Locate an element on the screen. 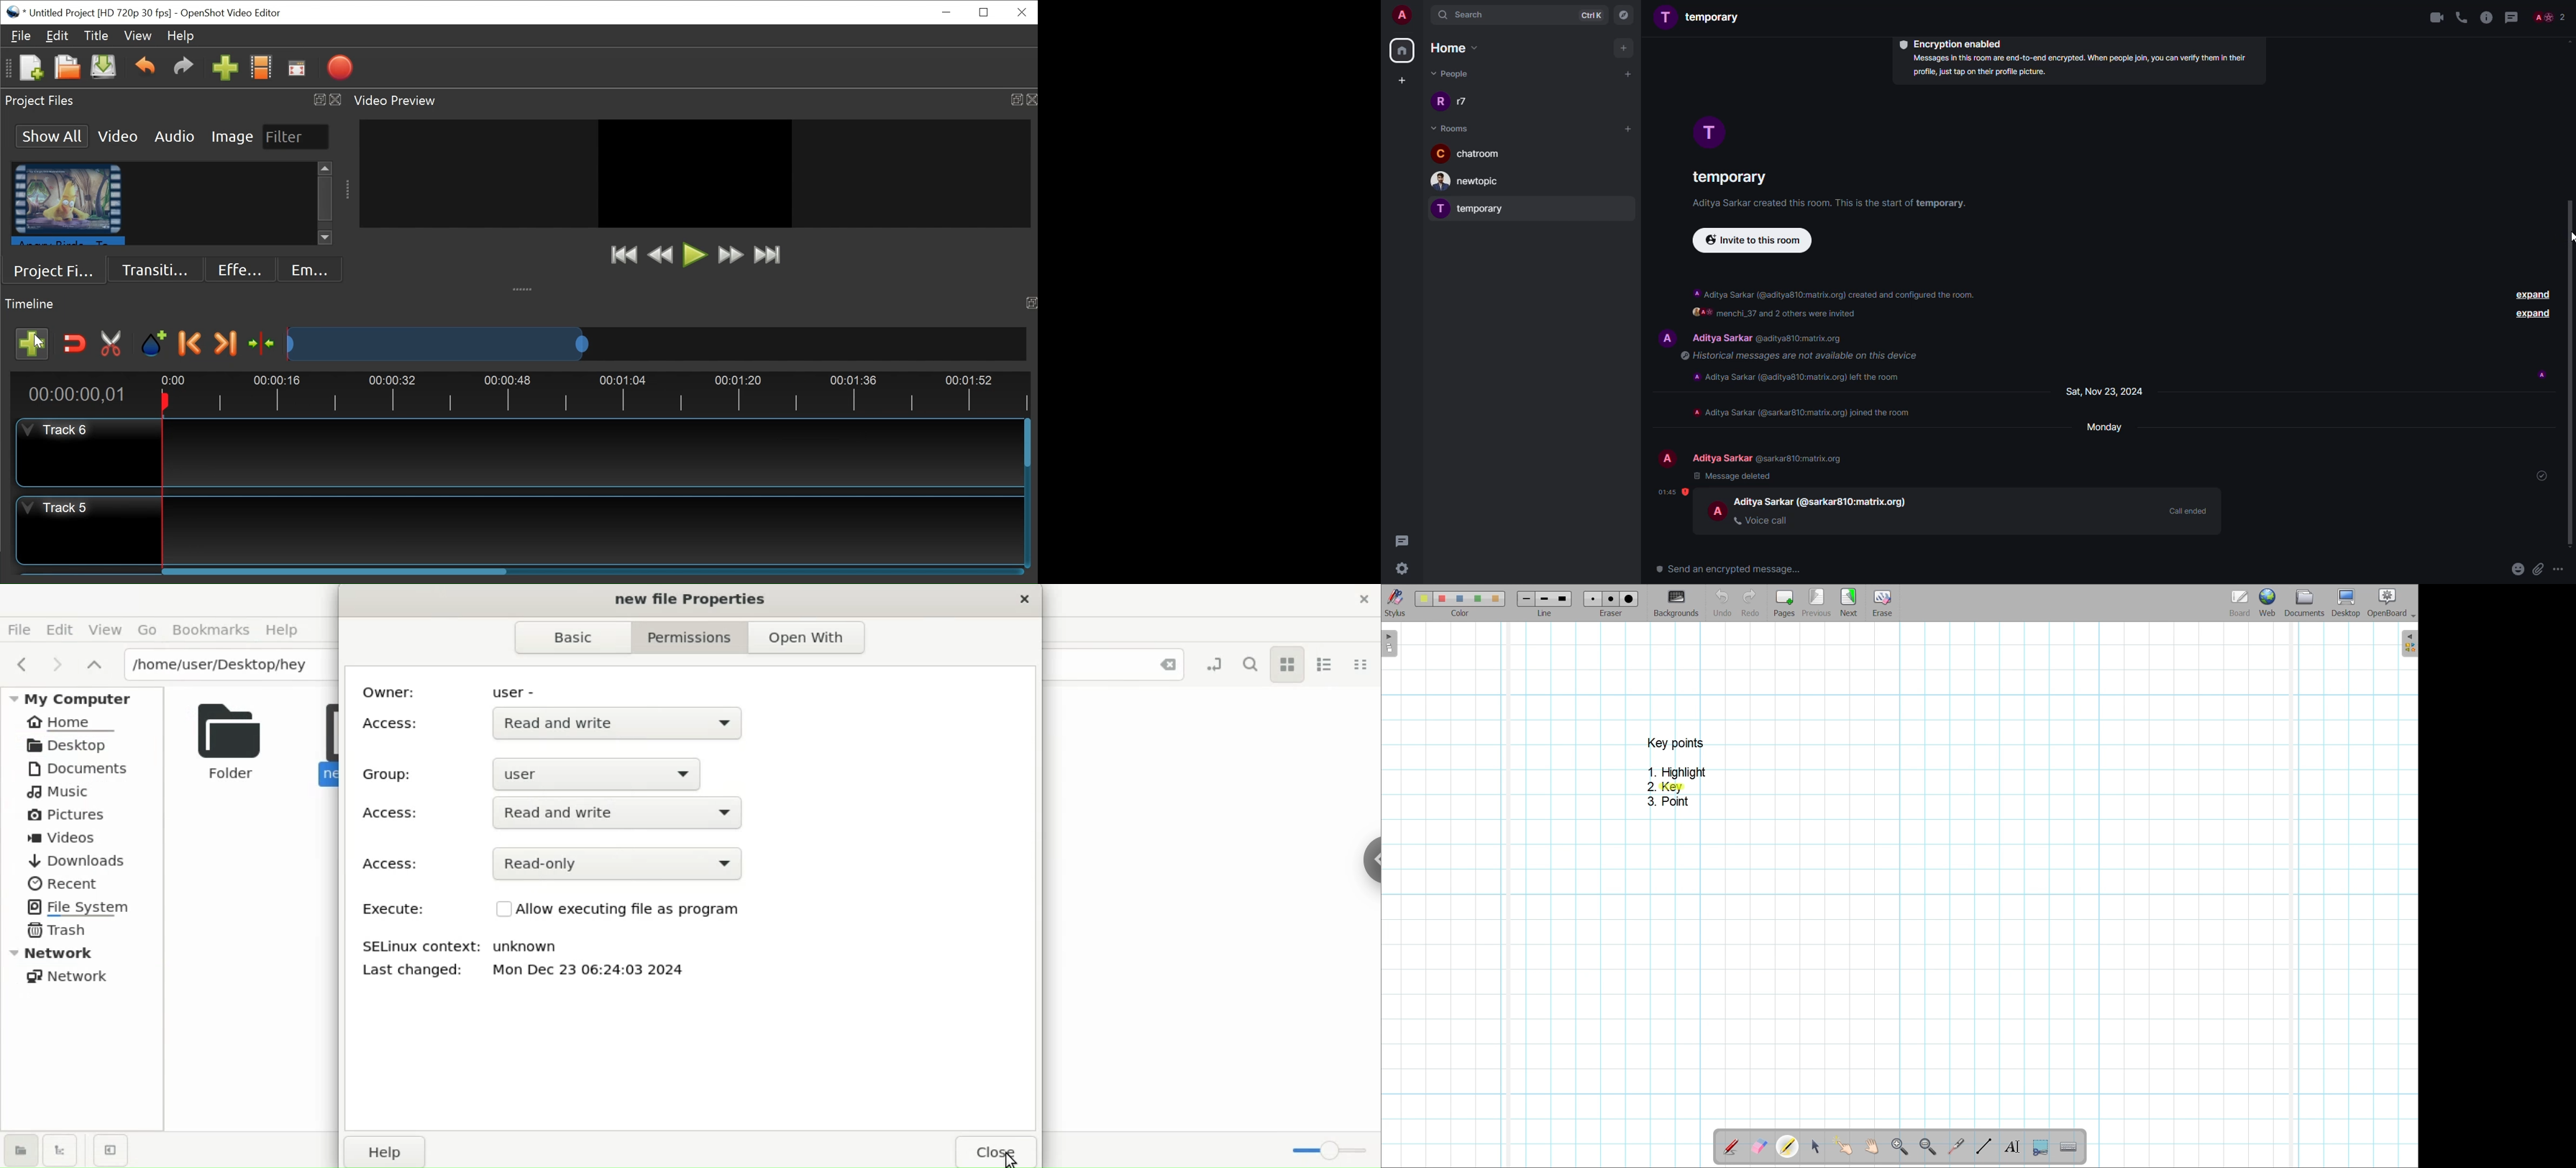  A Aditya Sarkar (@sarkar810:matrix.org) joined the room is located at coordinates (1801, 413).